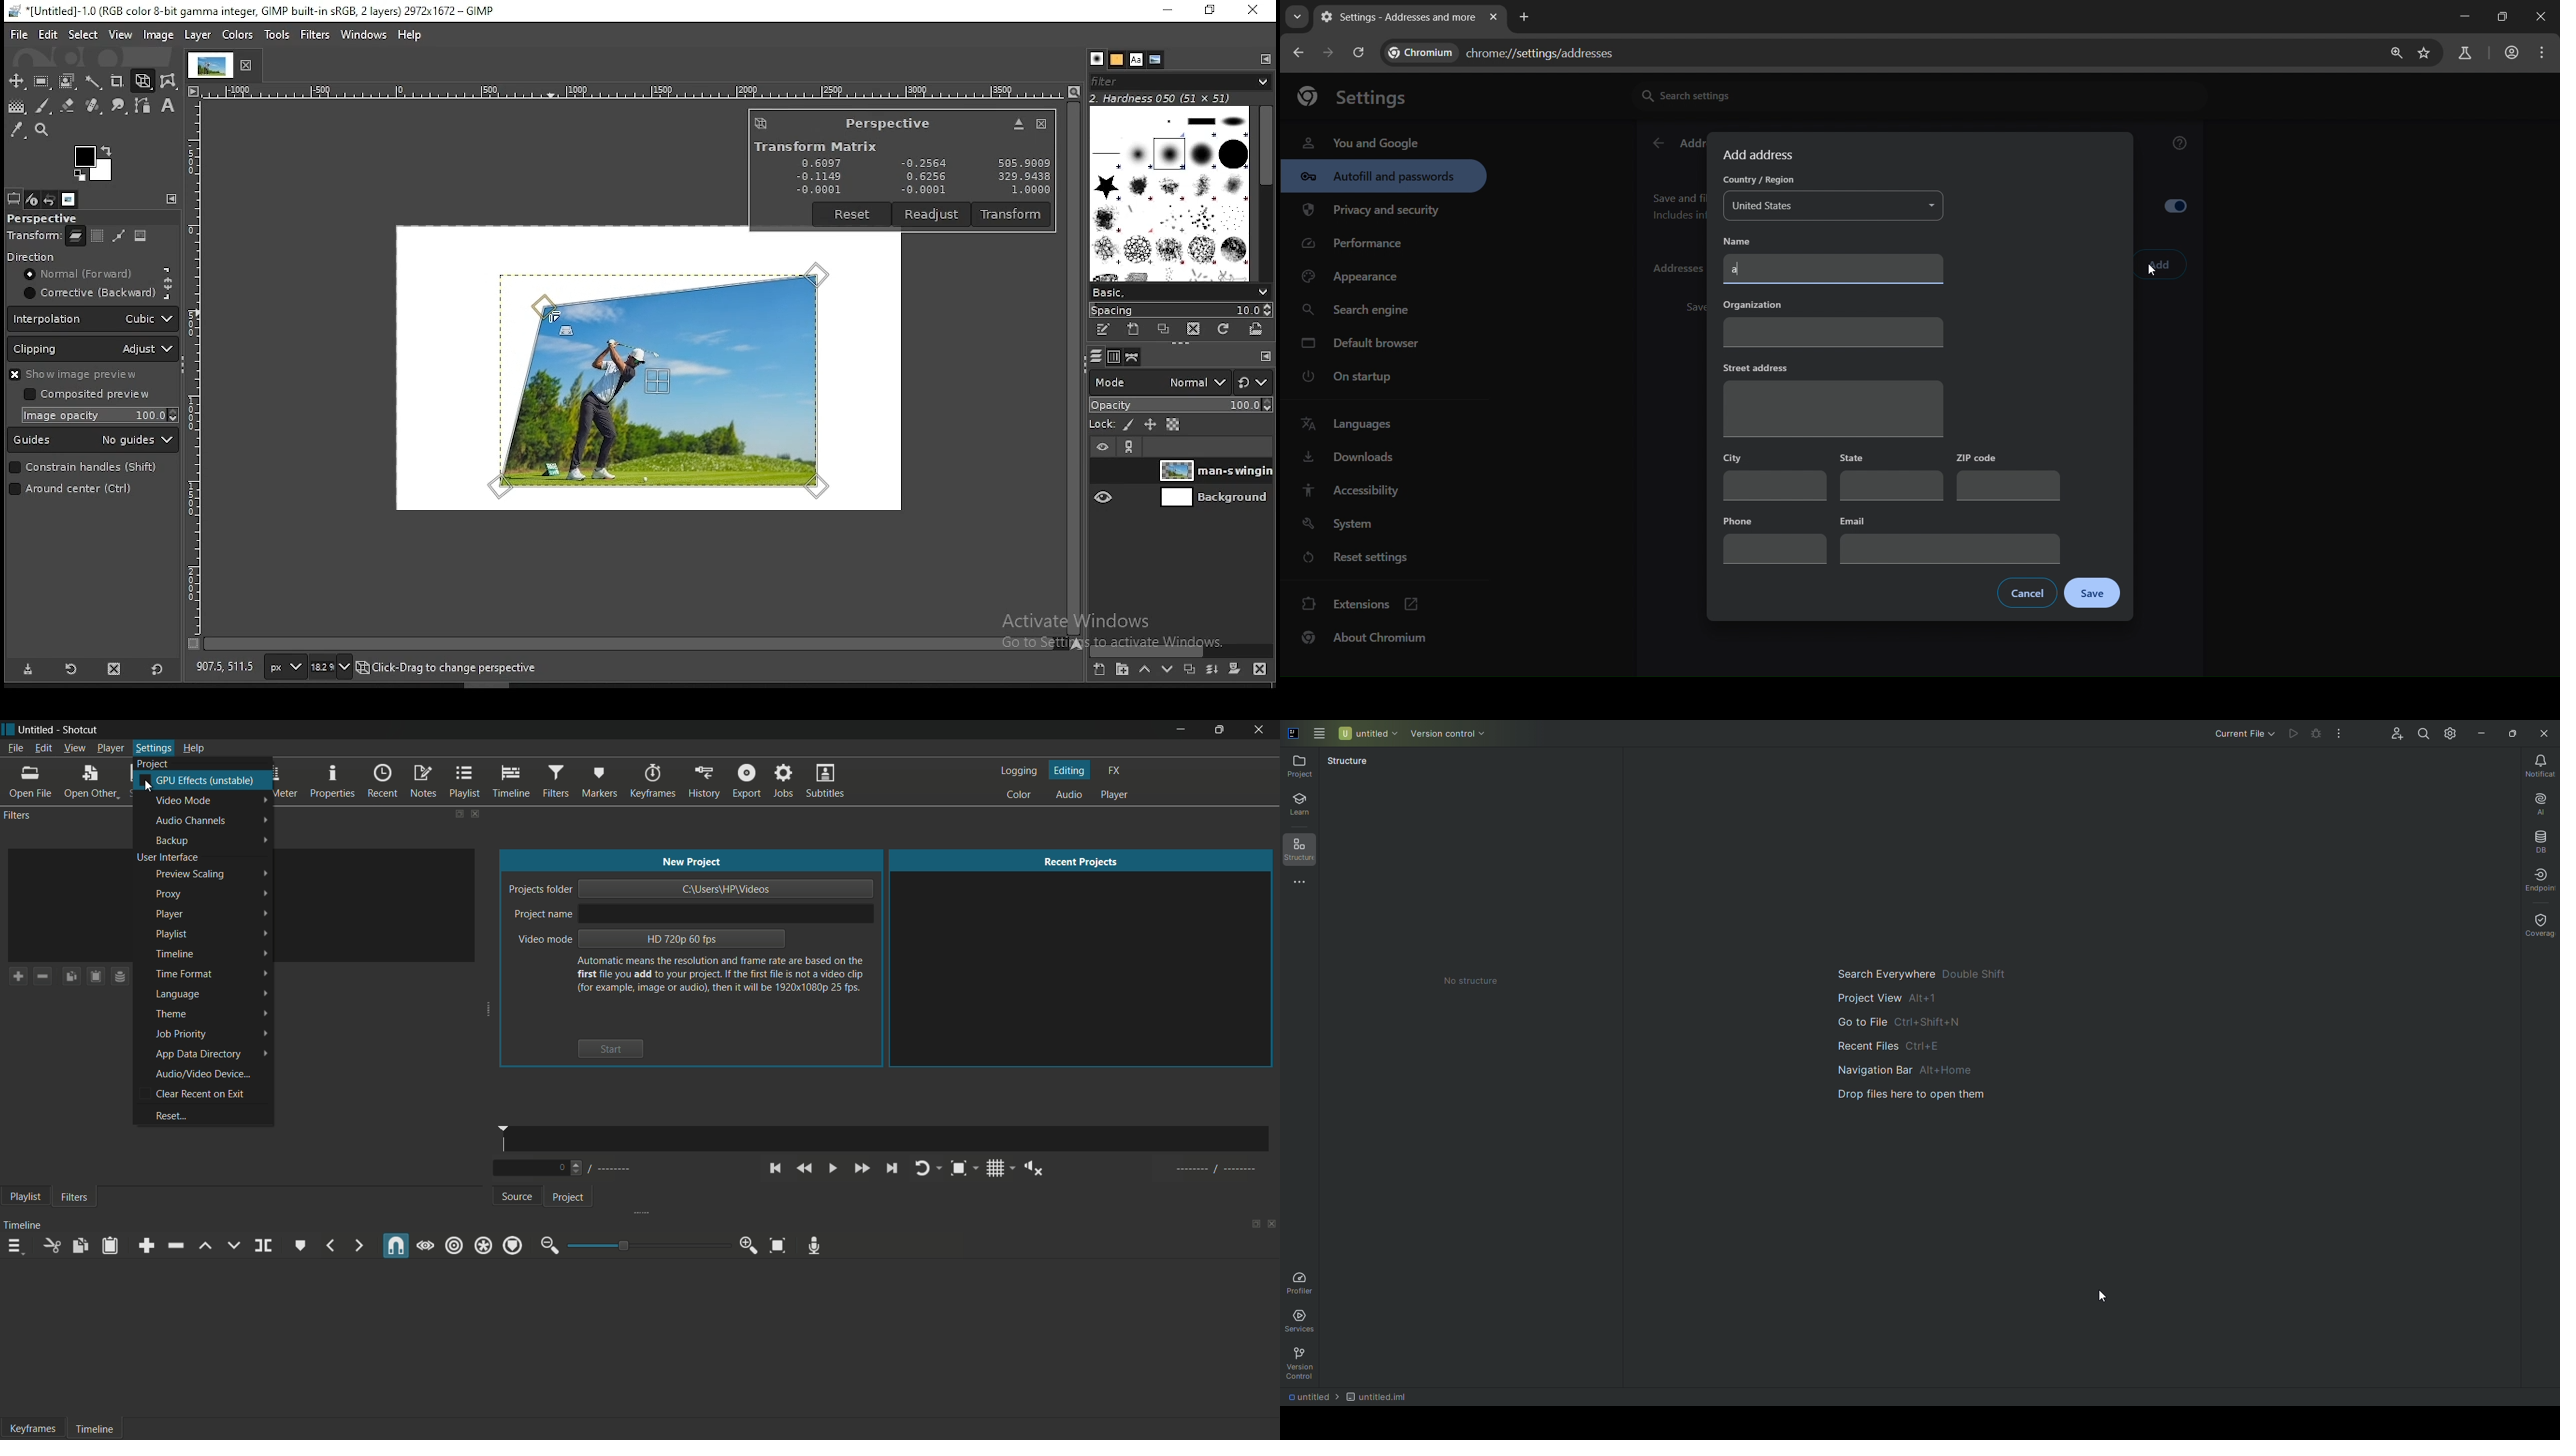 This screenshot has width=2576, height=1456. I want to click on opacity, so click(1181, 406).